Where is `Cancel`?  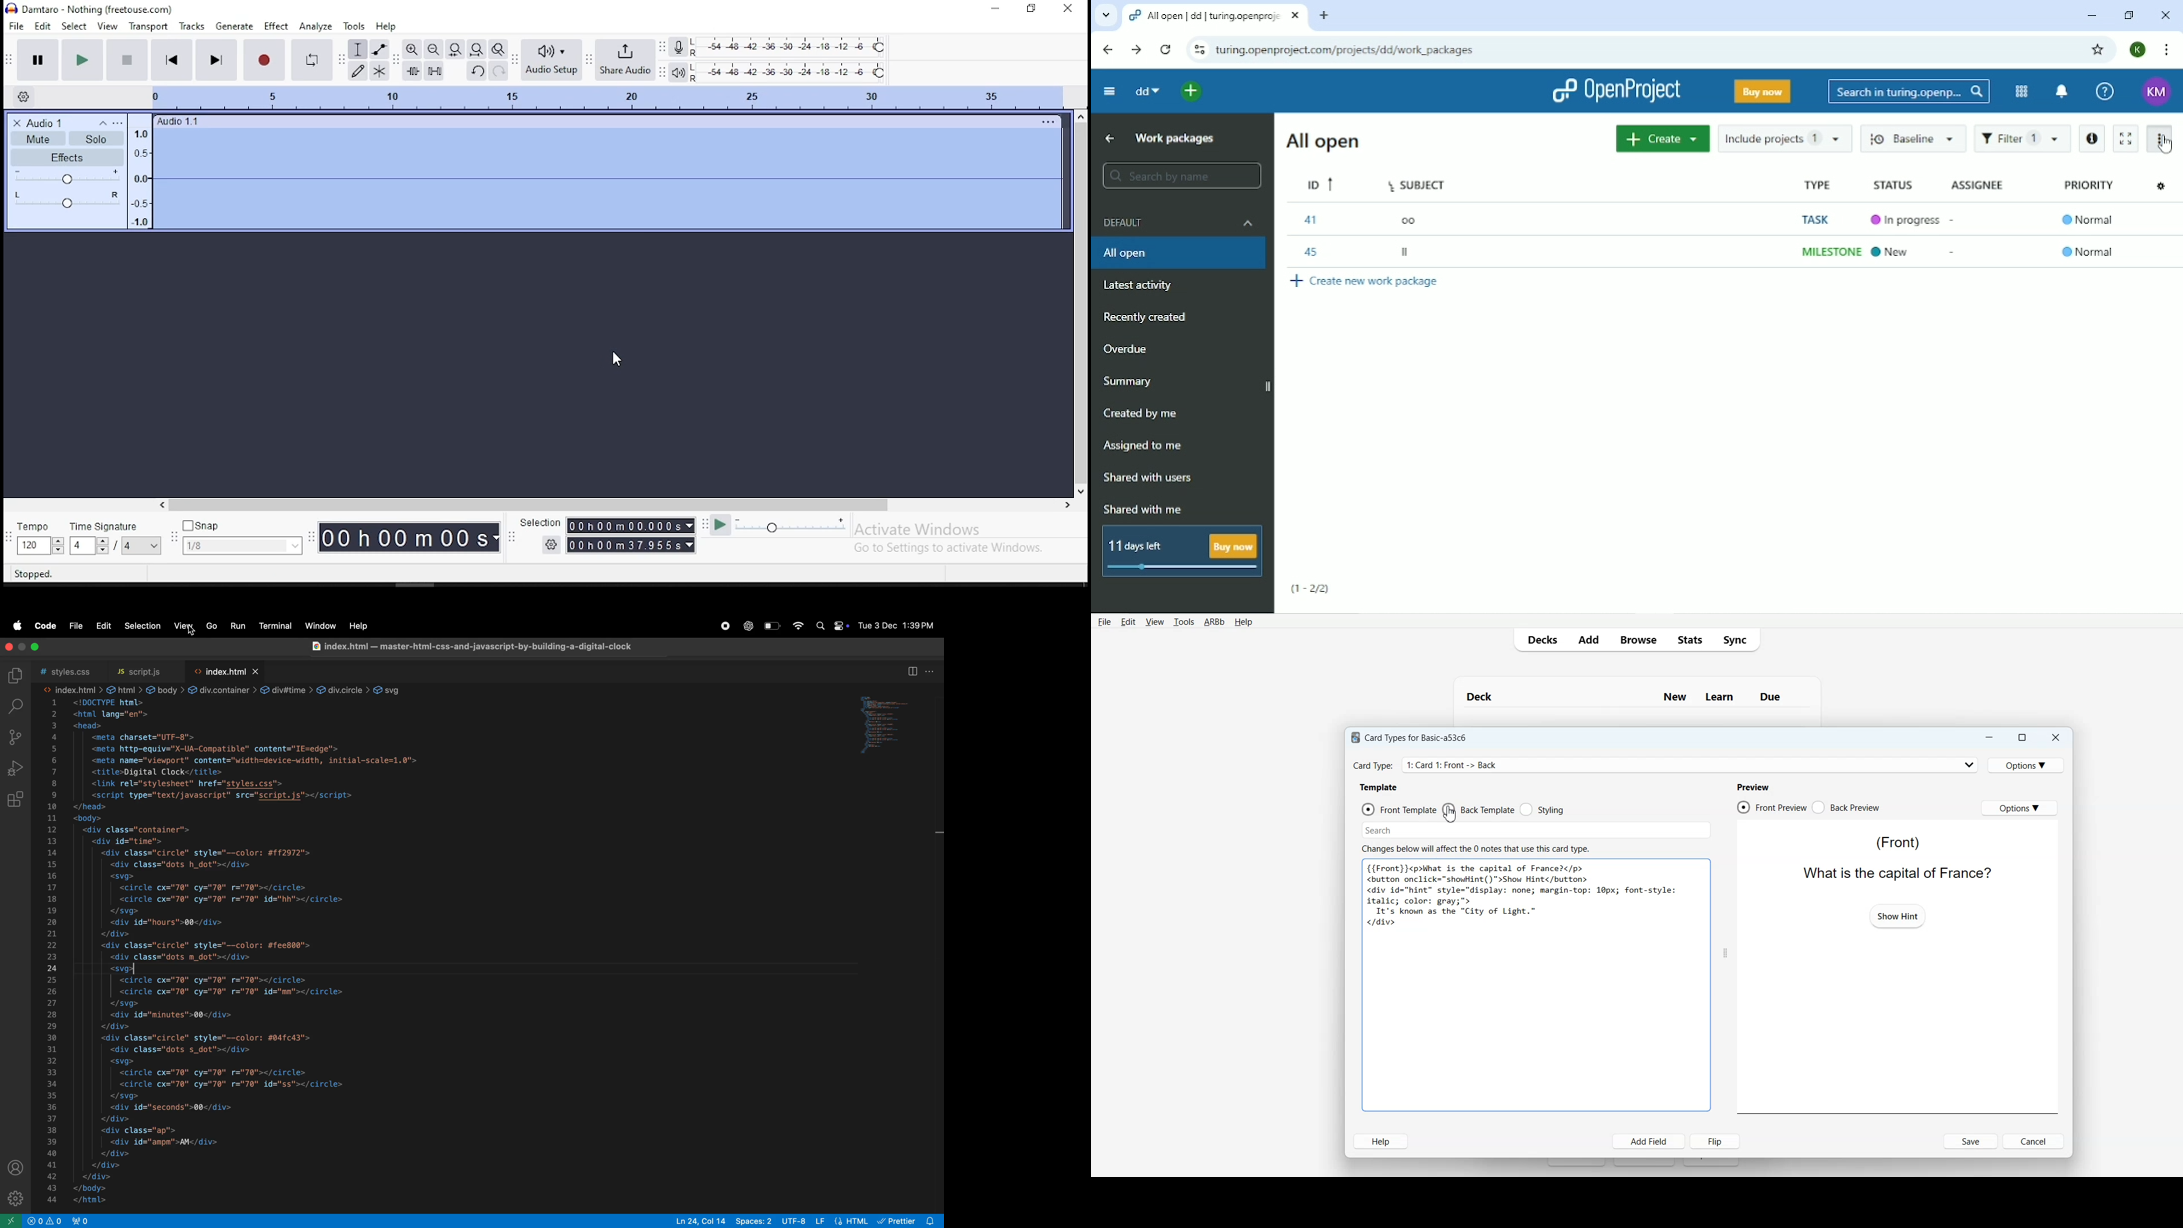
Cancel is located at coordinates (2035, 1141).